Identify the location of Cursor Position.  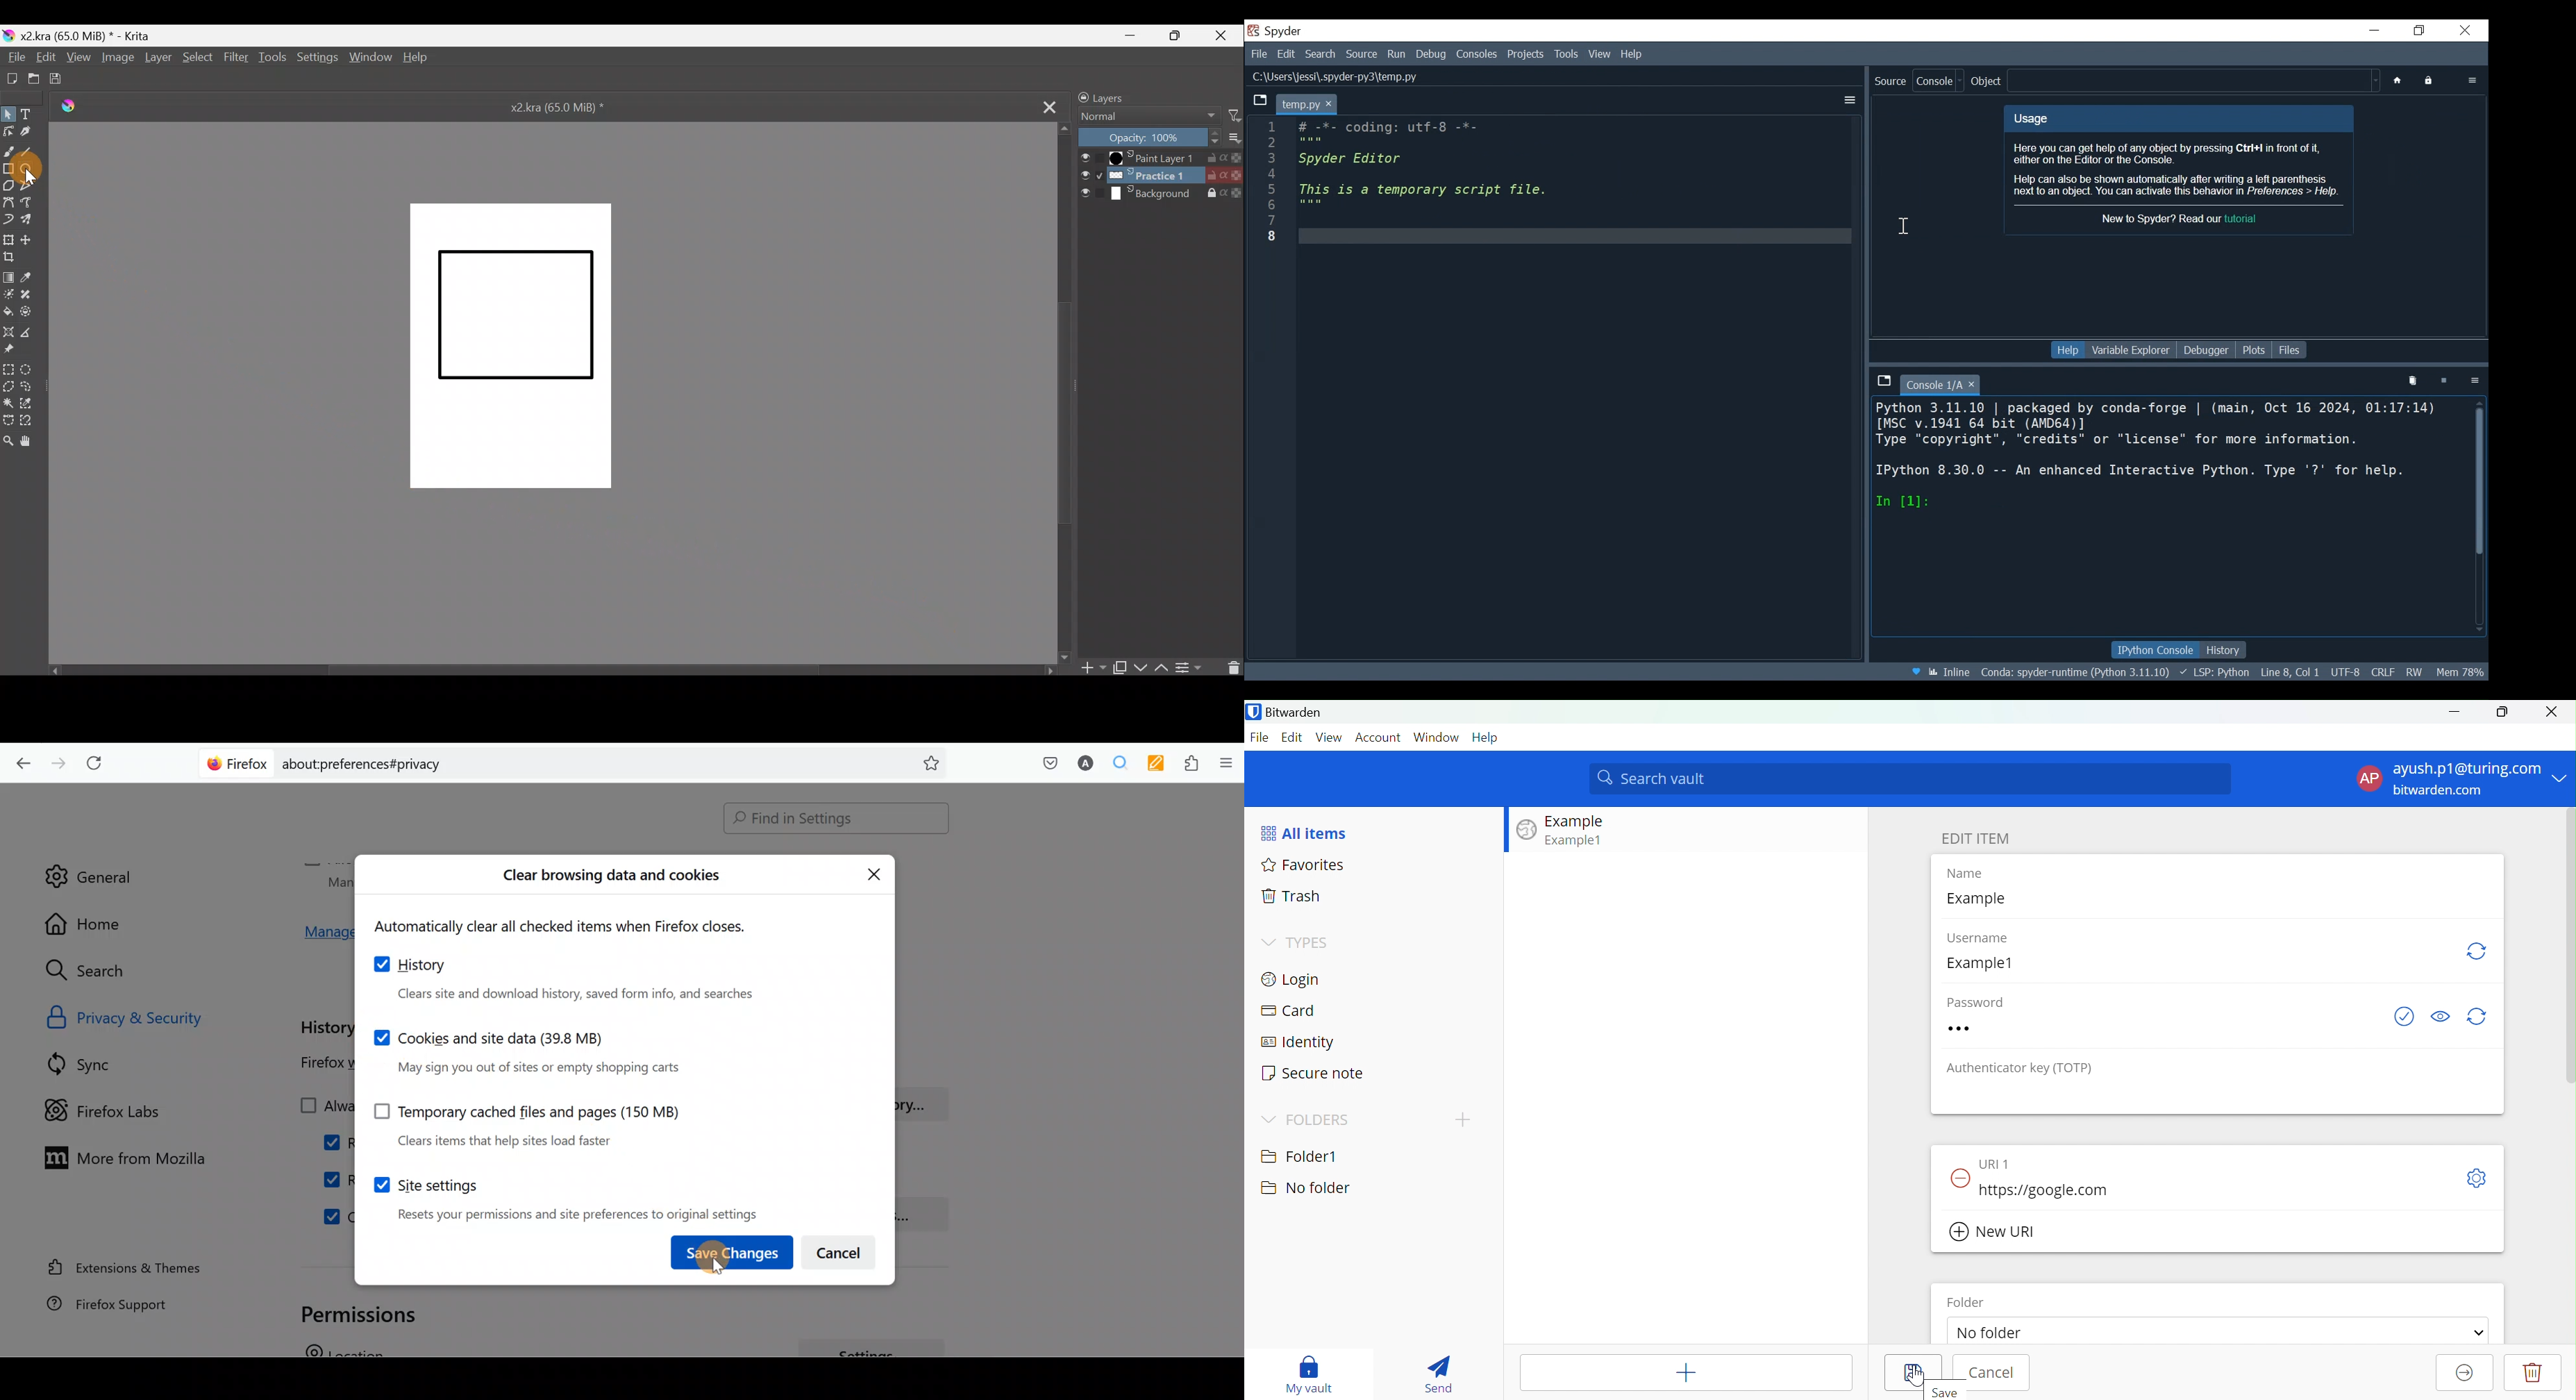
(2290, 671).